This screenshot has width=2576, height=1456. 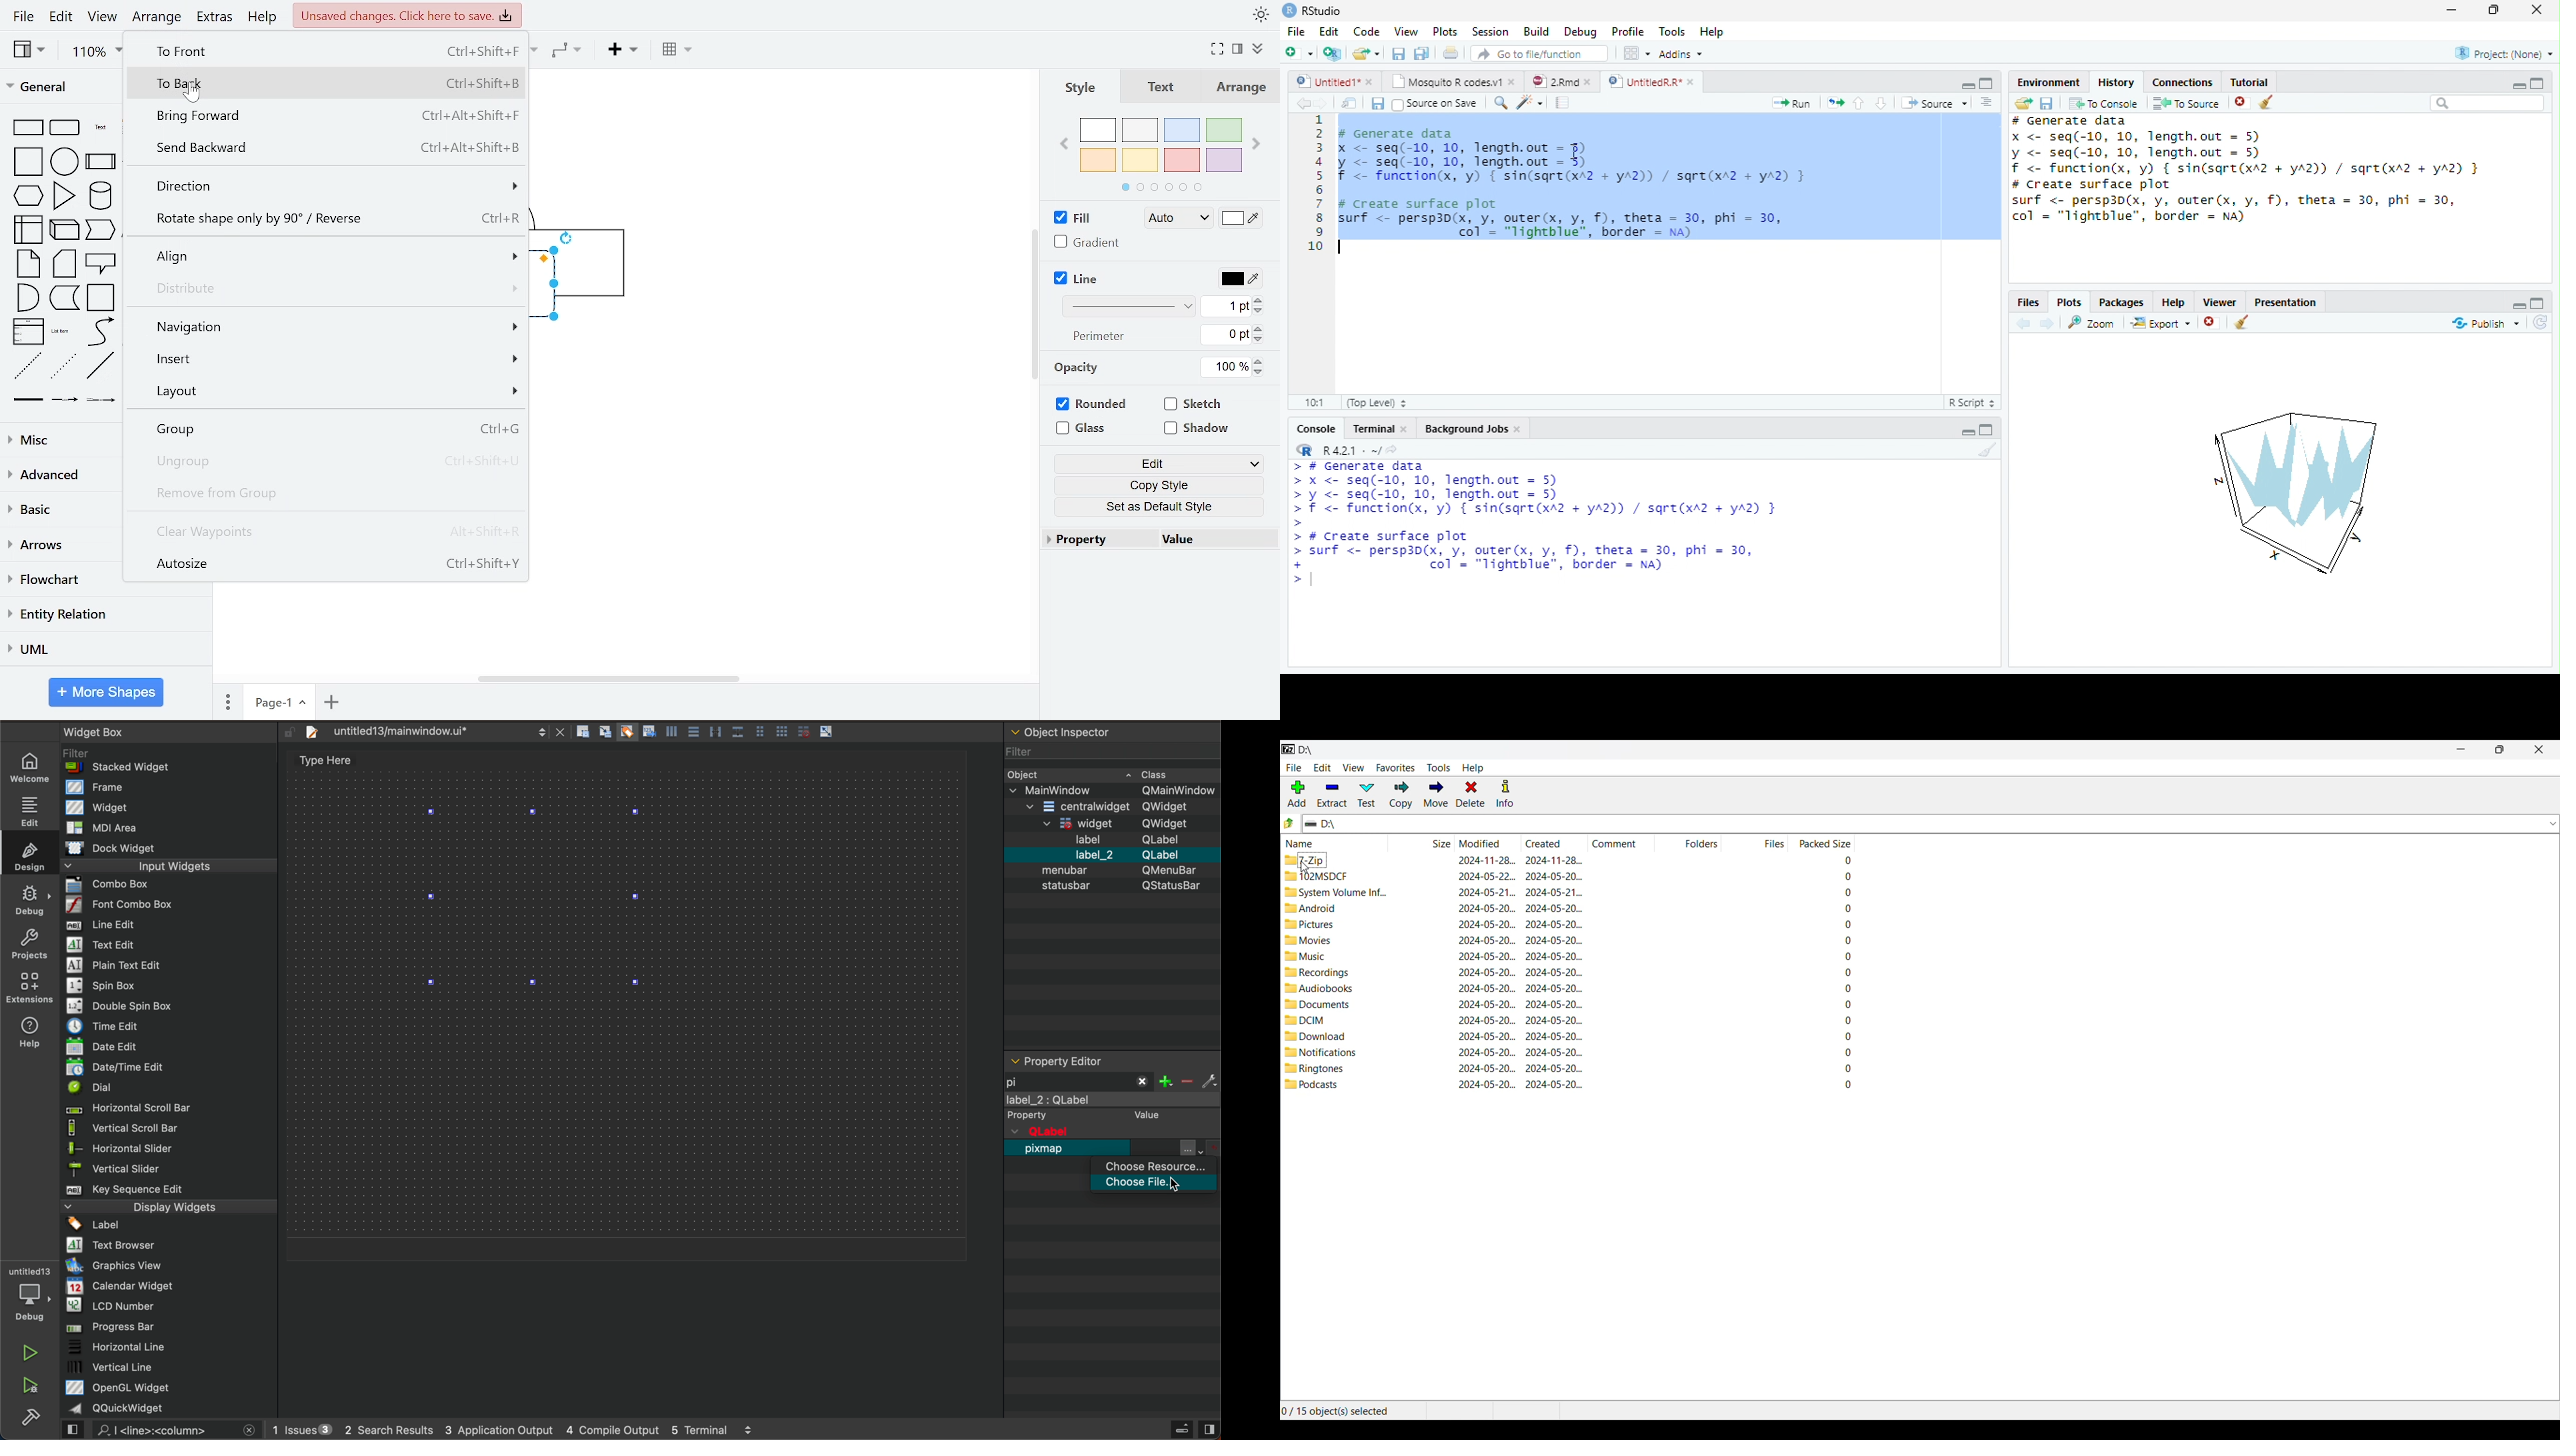 I want to click on Background Jobs, so click(x=1466, y=429).